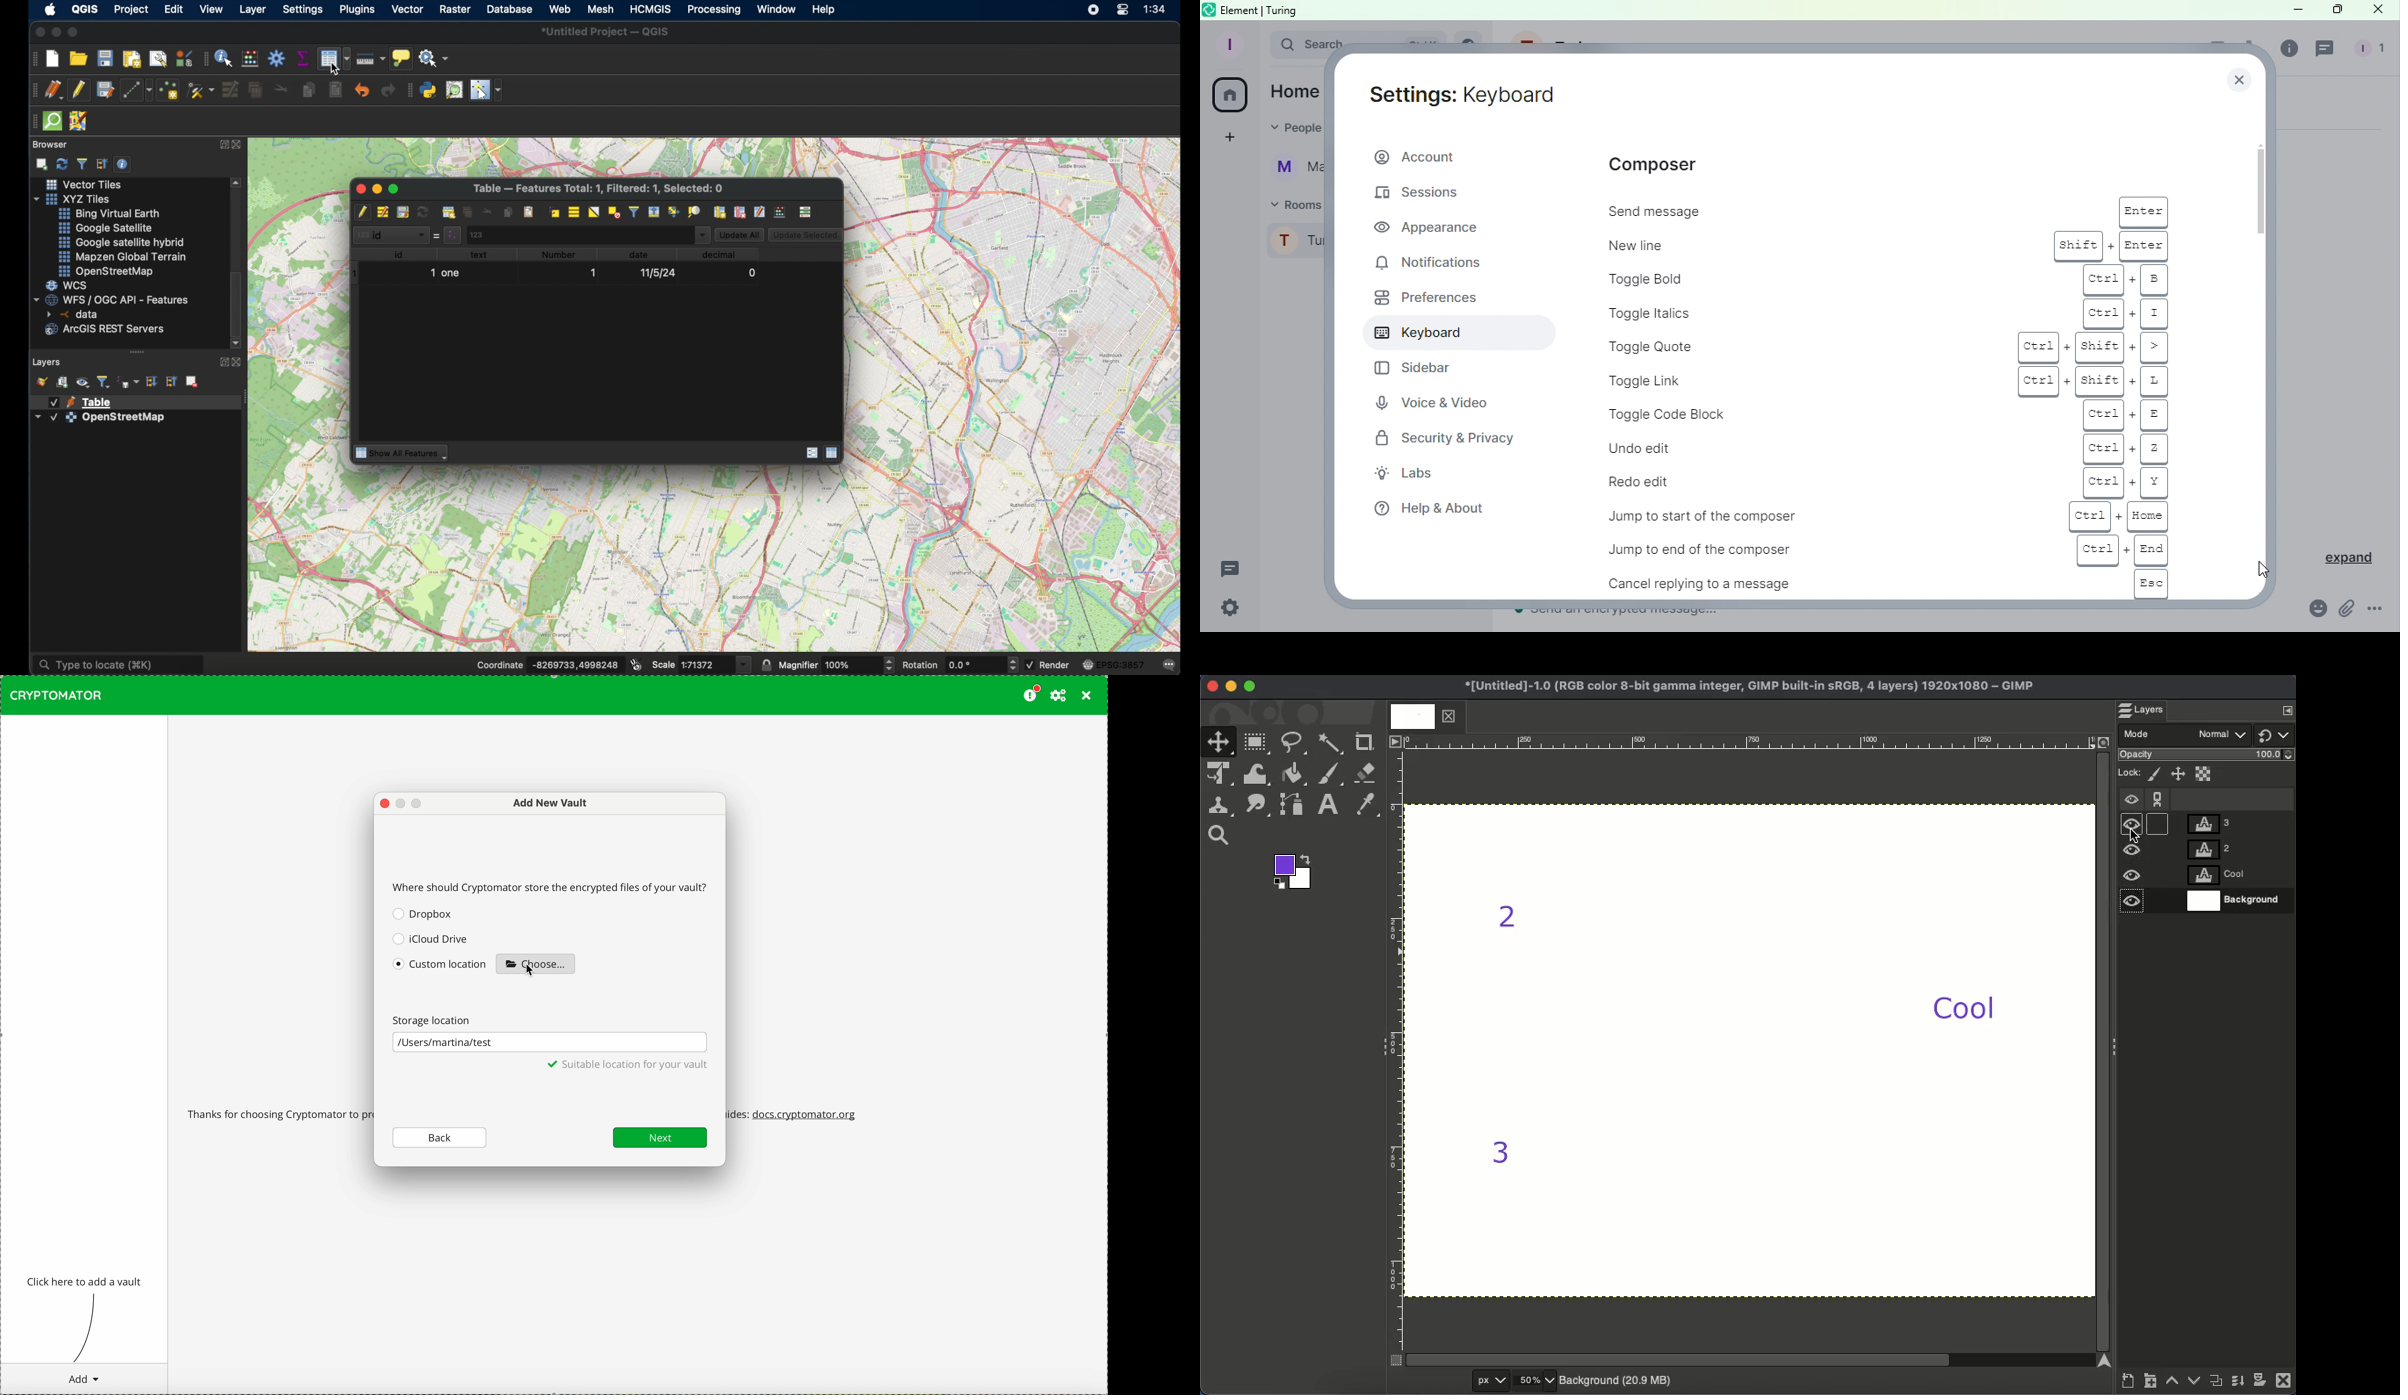 The image size is (2408, 1400). Describe the element at coordinates (52, 59) in the screenshot. I see `new project` at that location.